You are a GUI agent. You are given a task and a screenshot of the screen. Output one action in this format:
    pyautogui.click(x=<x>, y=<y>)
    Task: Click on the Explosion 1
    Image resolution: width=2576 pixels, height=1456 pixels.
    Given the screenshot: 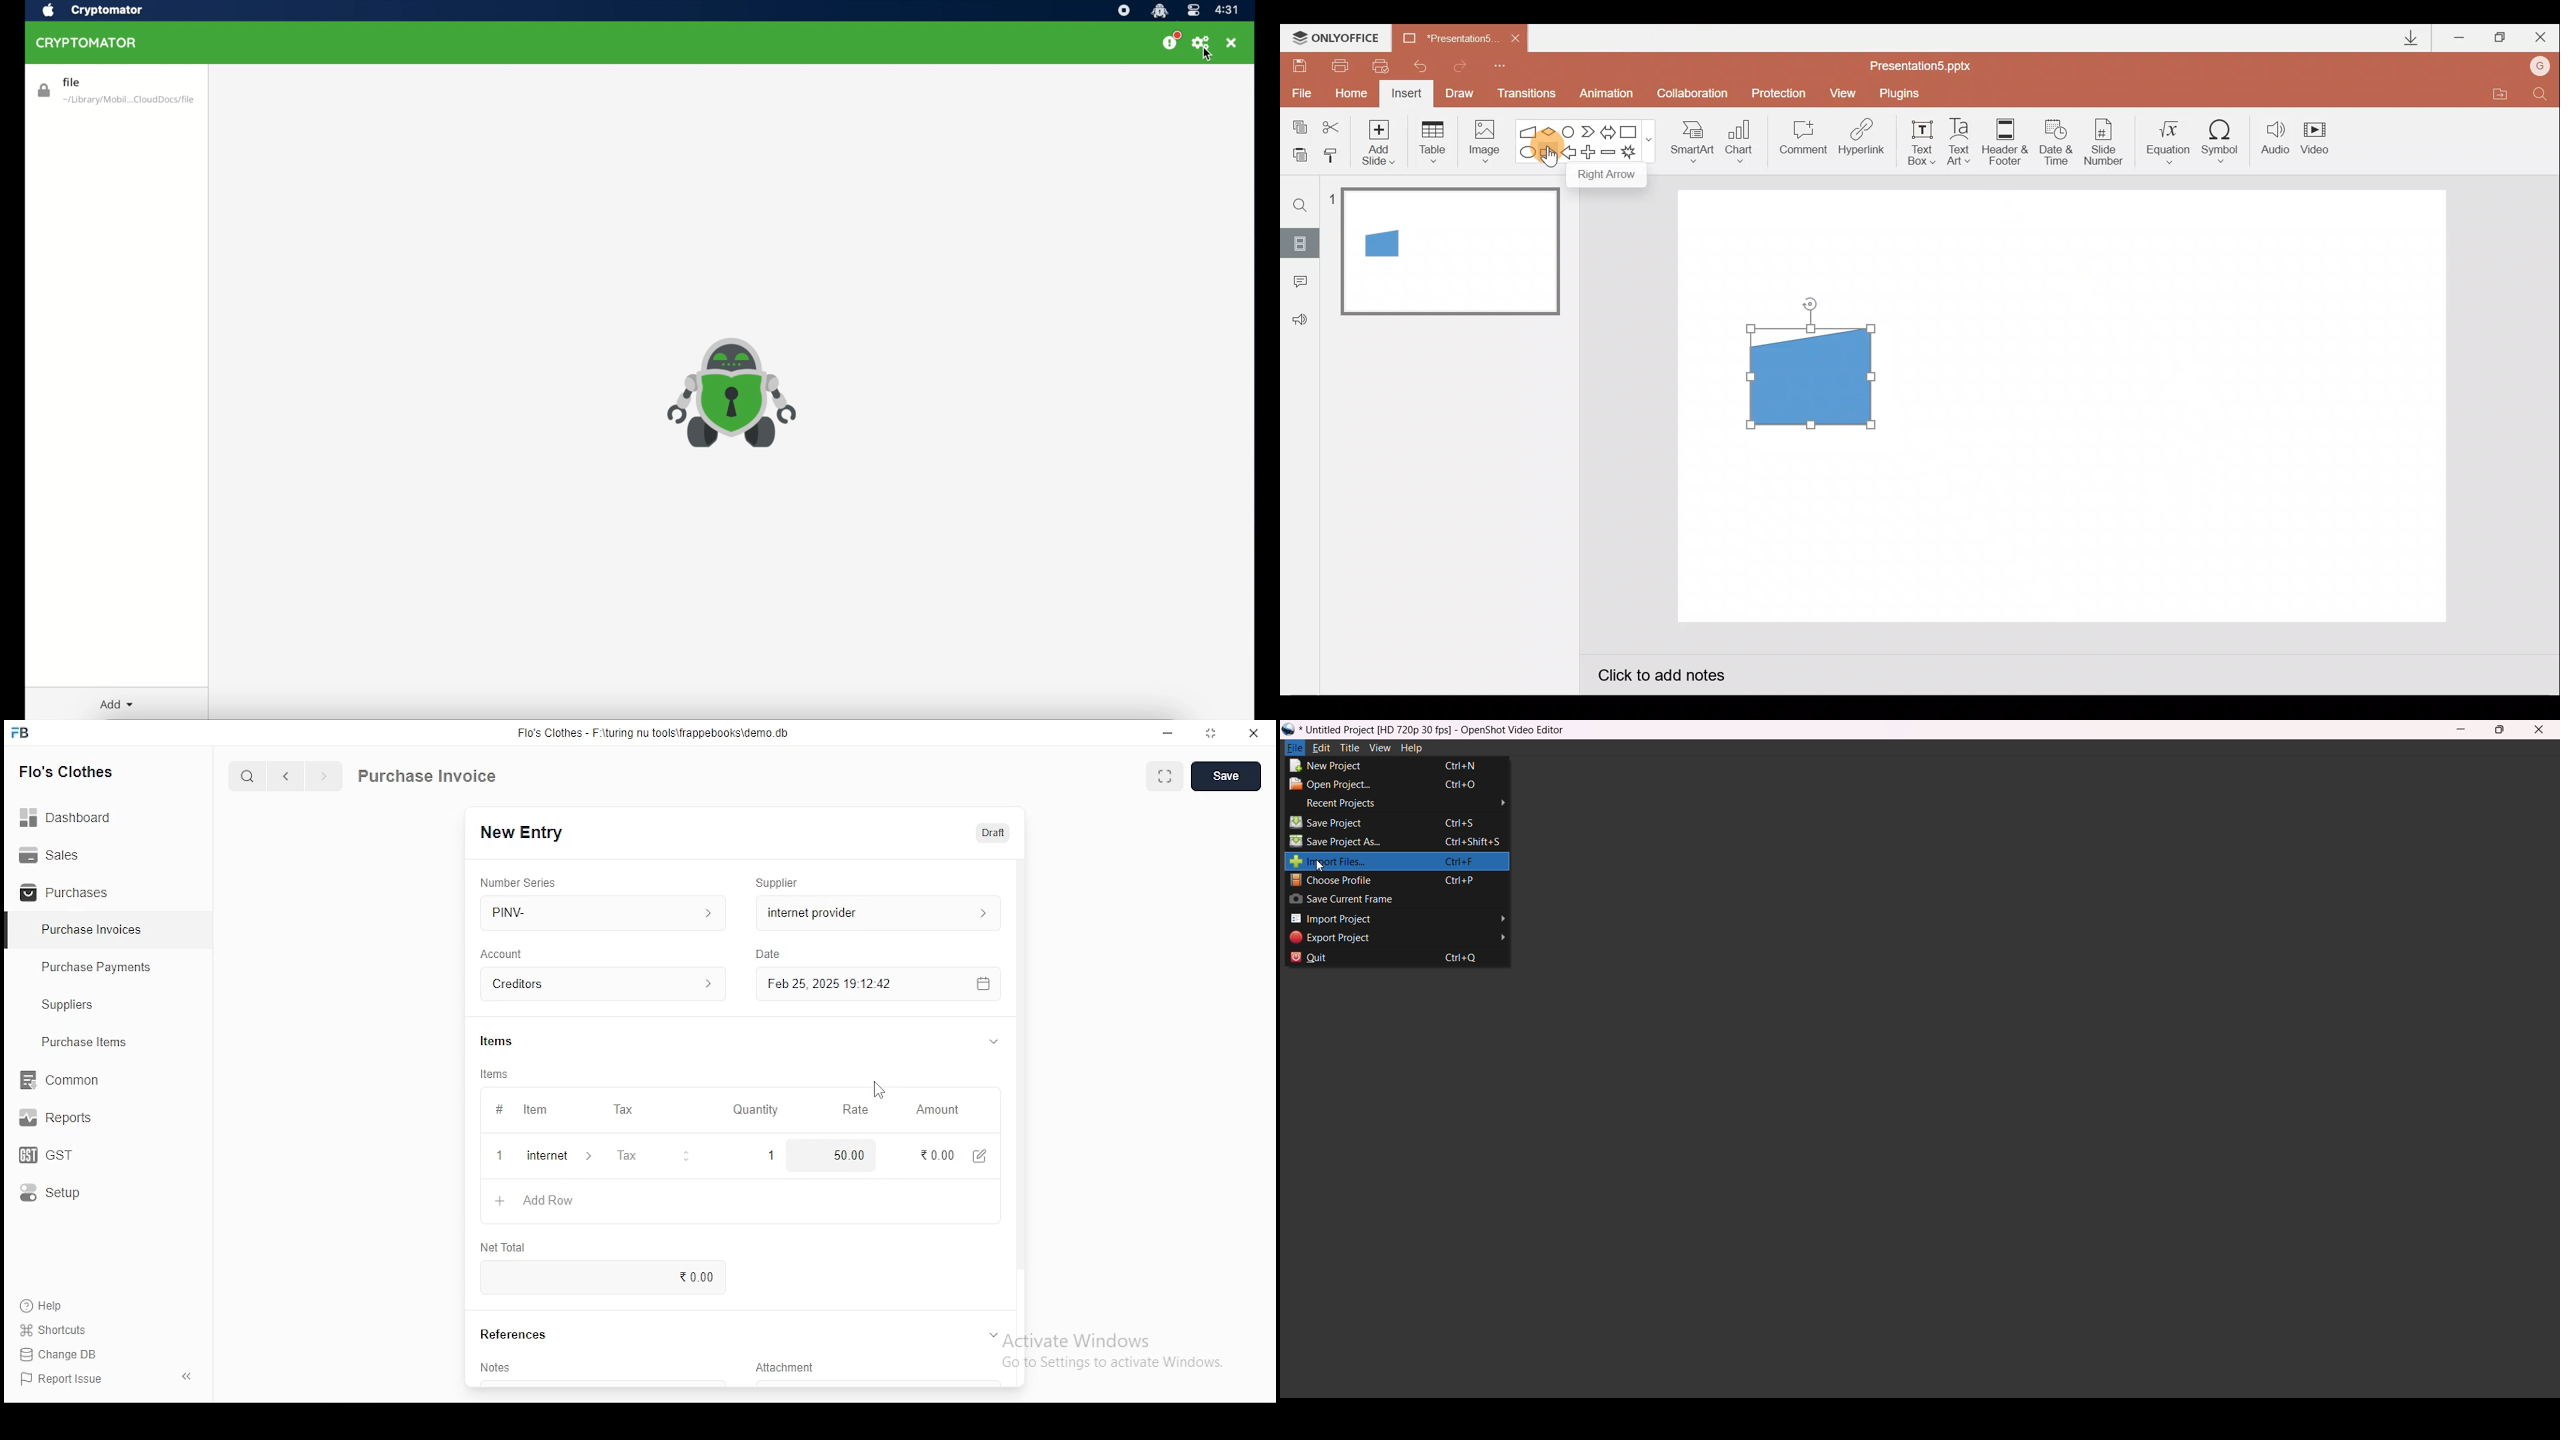 What is the action you would take?
    pyautogui.click(x=1637, y=154)
    